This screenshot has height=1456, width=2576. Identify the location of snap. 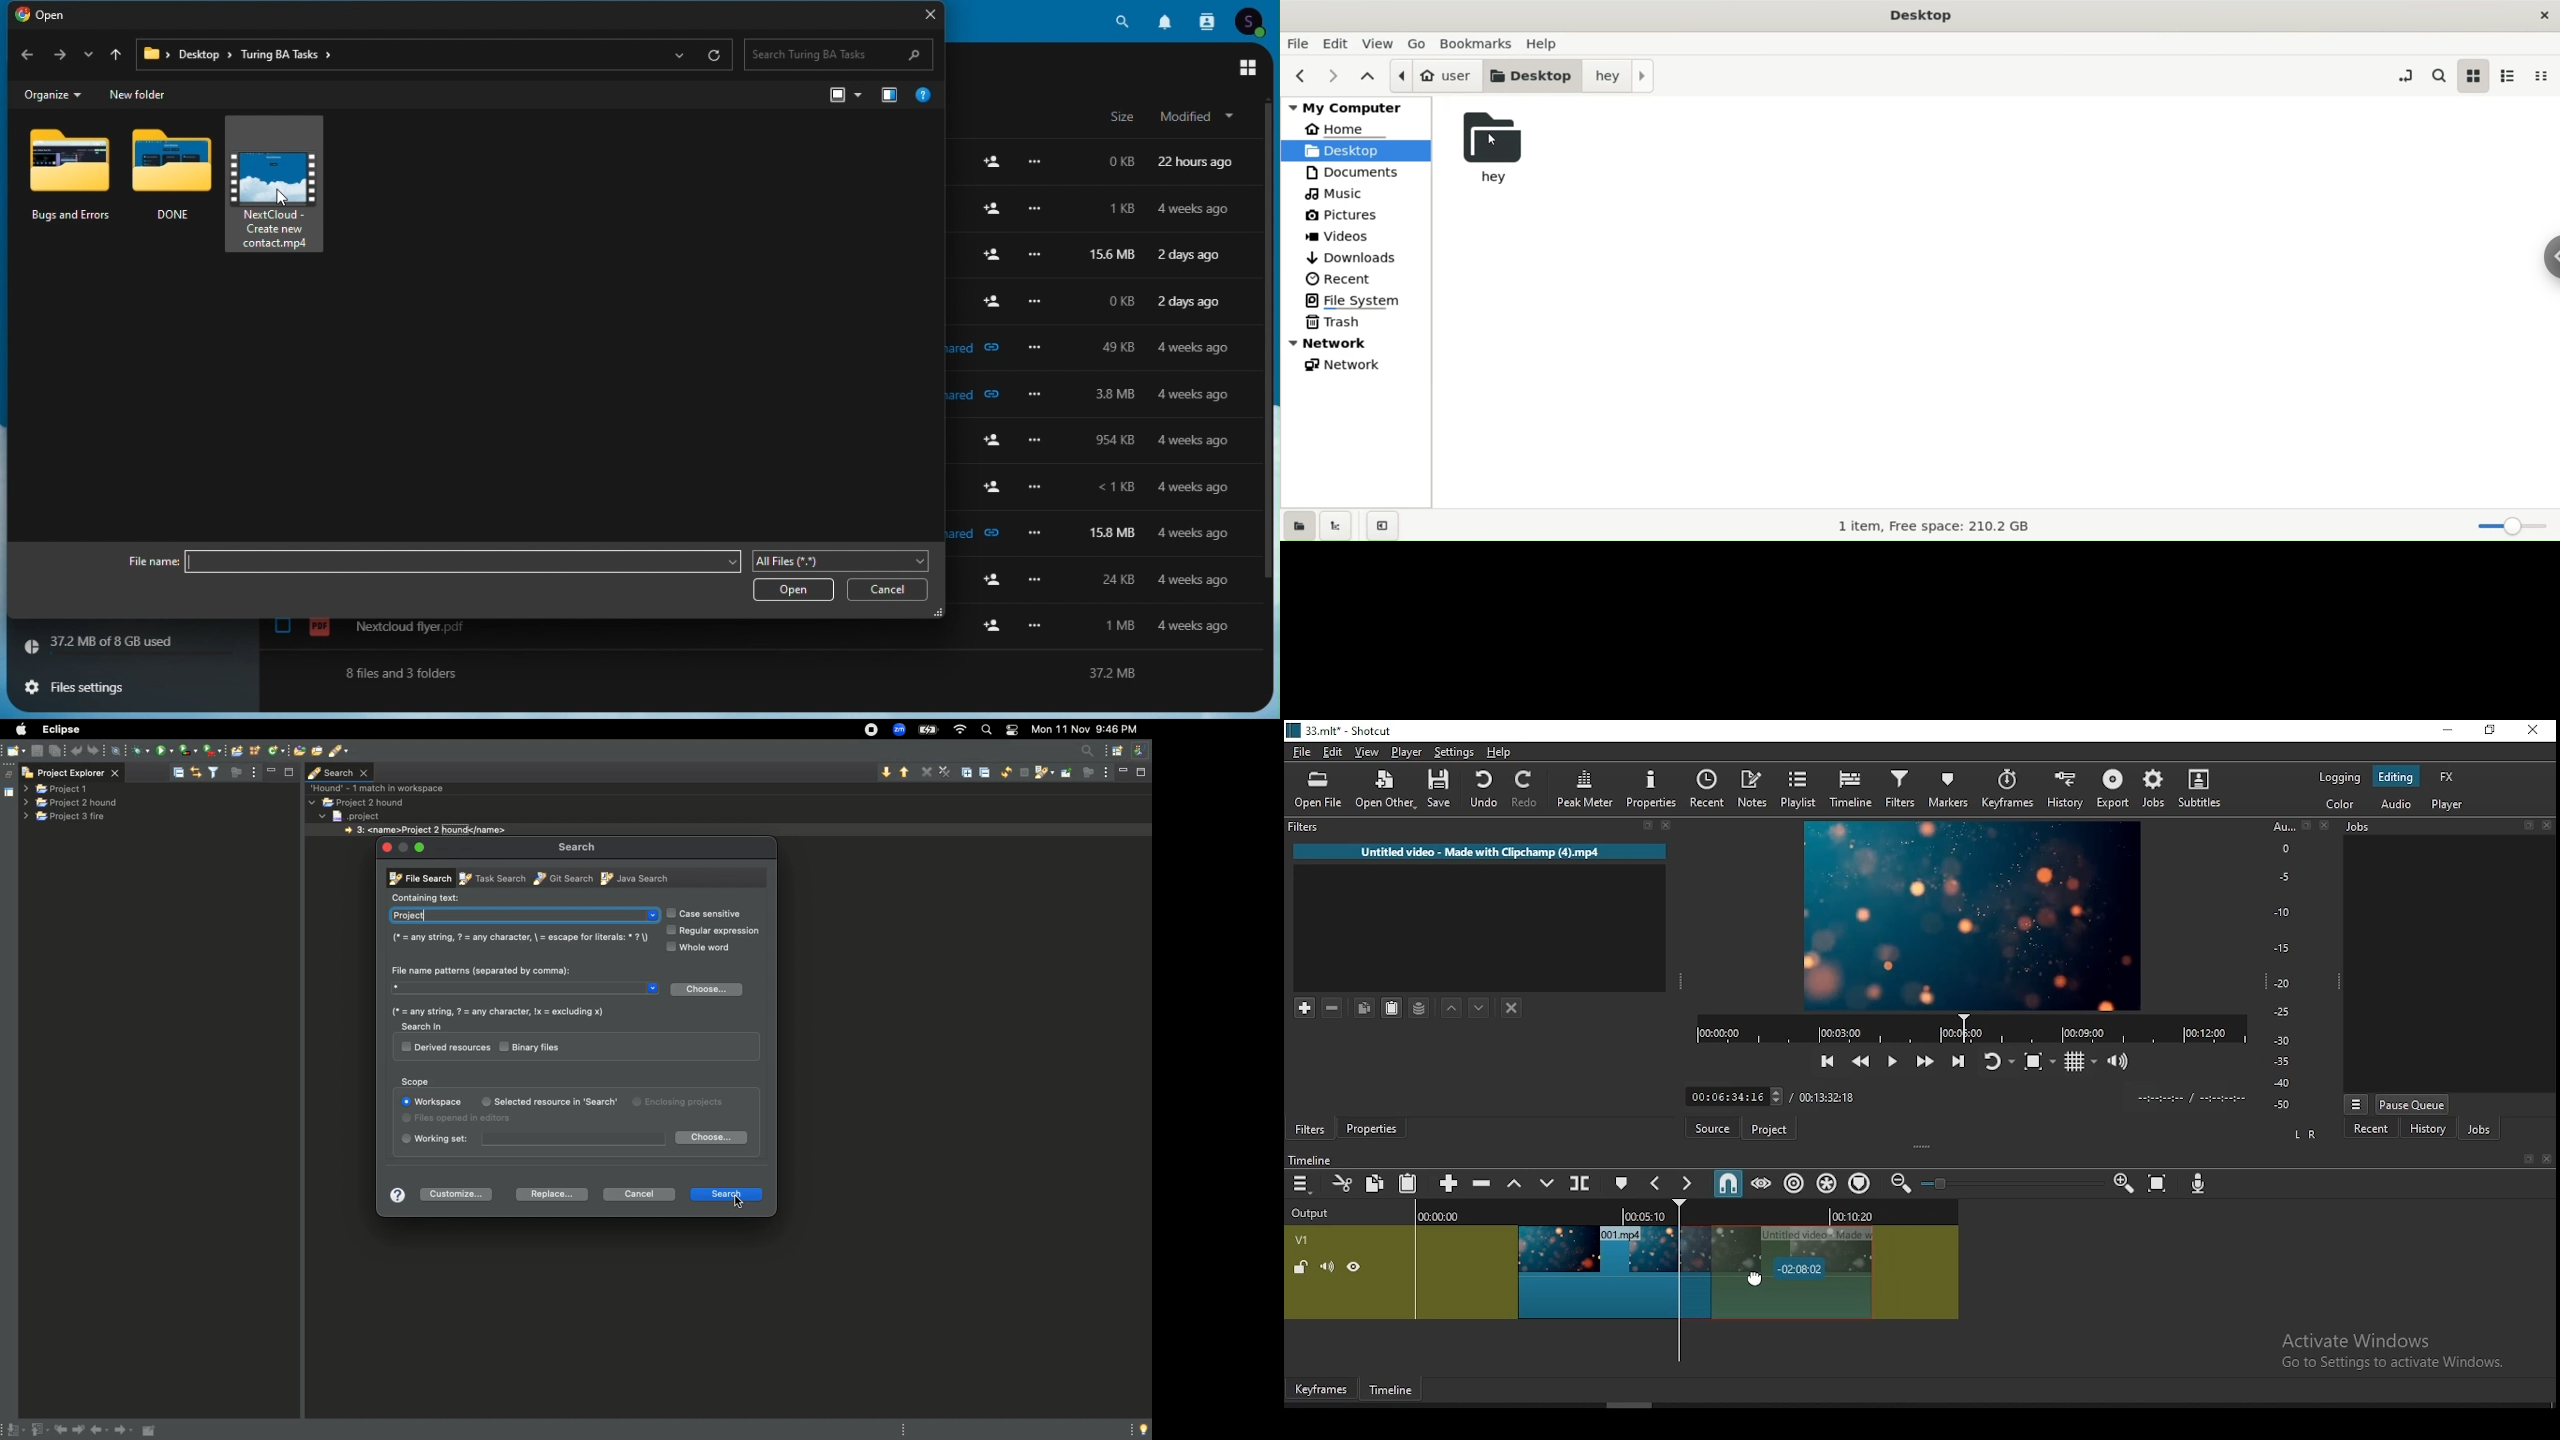
(1727, 1183).